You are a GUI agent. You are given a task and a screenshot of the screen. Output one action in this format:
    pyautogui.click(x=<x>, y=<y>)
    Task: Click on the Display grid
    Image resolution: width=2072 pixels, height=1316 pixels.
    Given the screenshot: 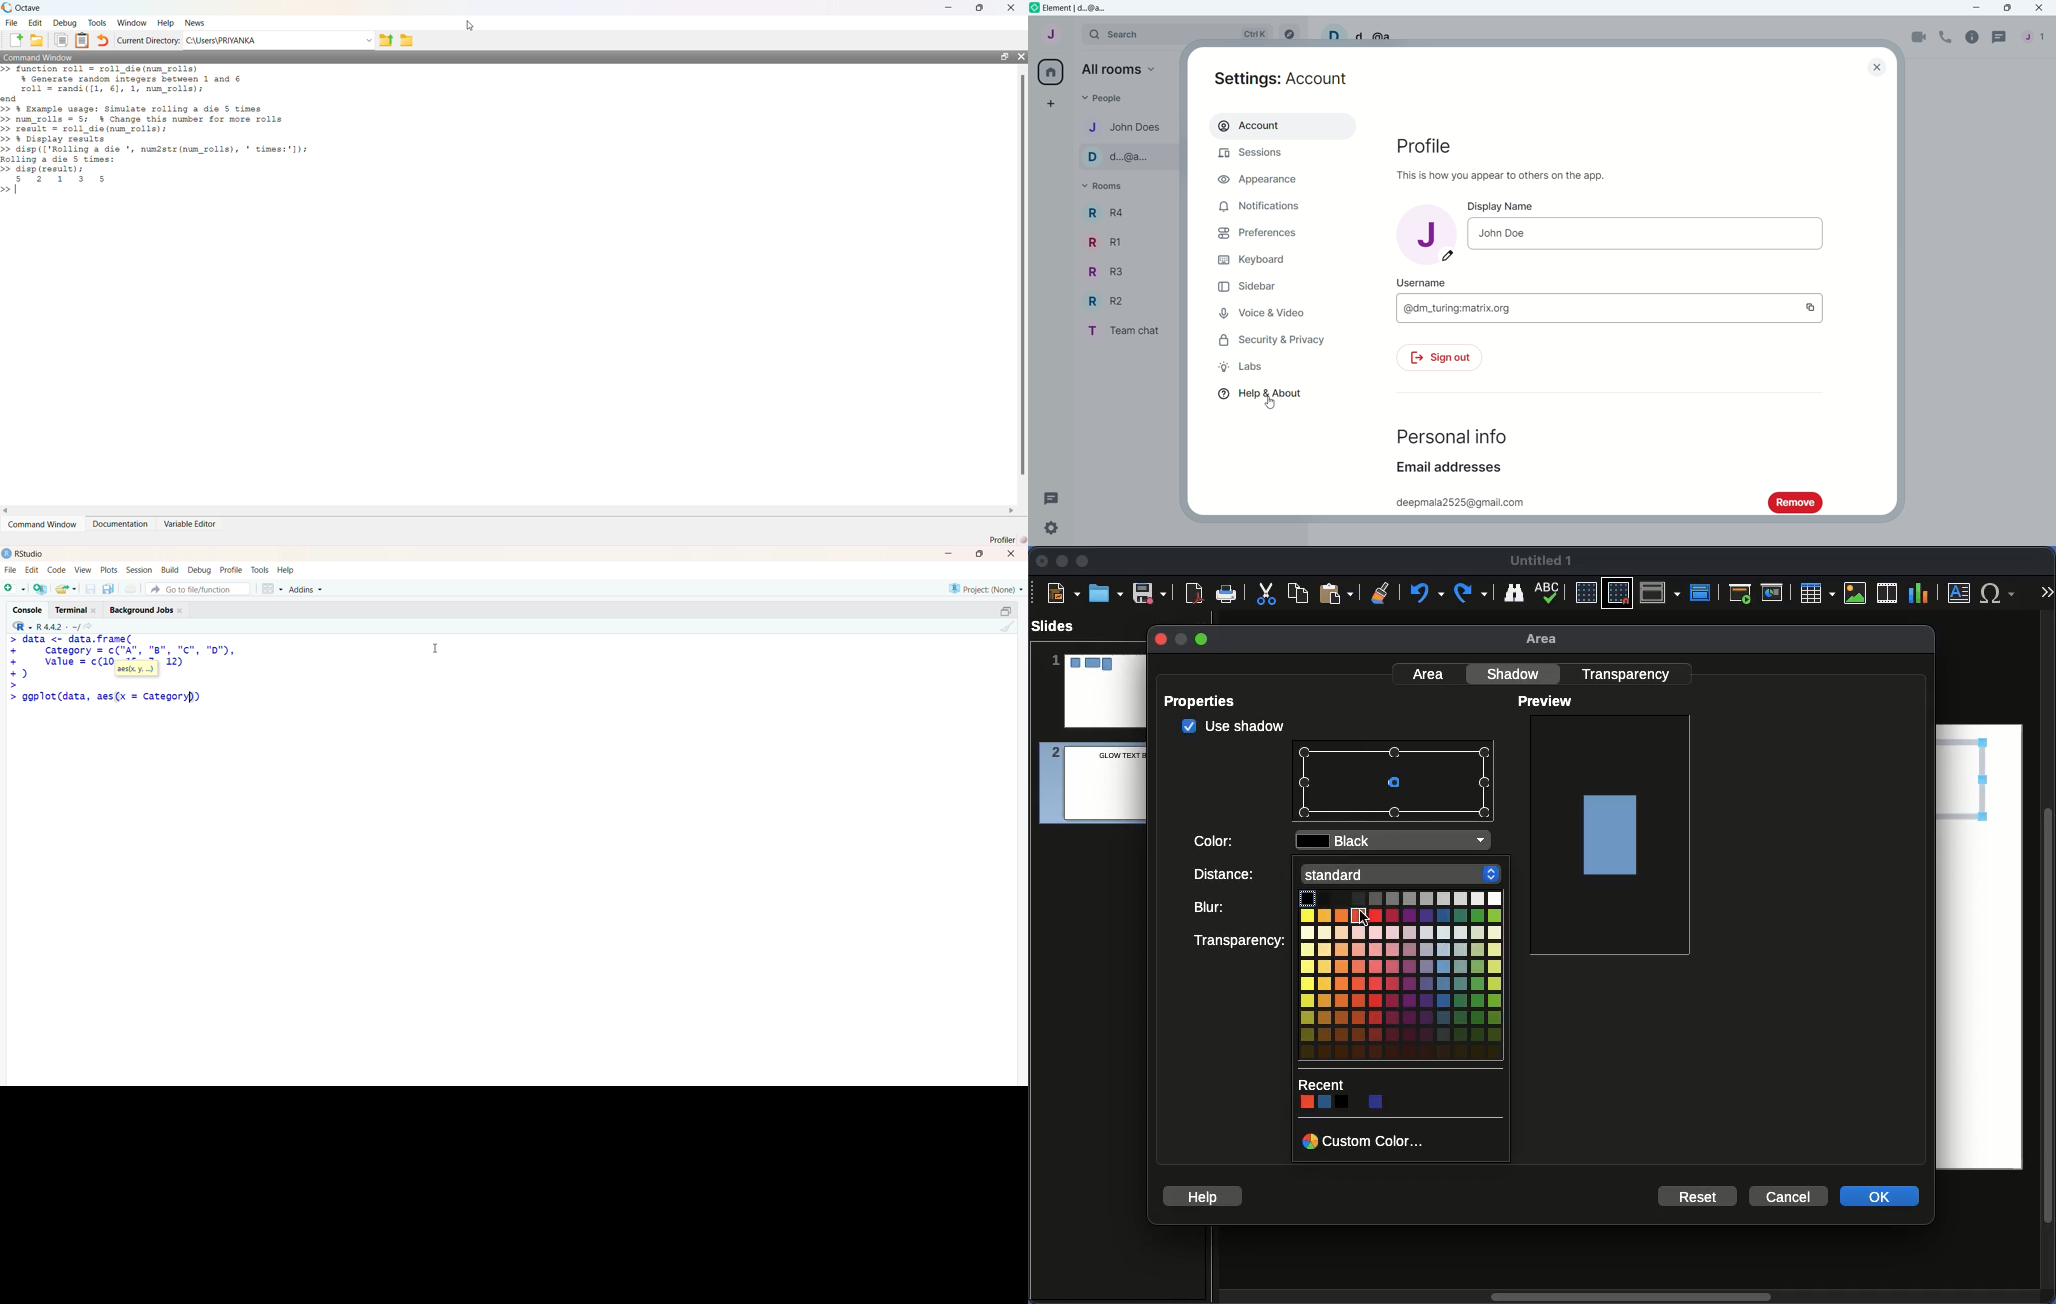 What is the action you would take?
    pyautogui.click(x=1585, y=594)
    